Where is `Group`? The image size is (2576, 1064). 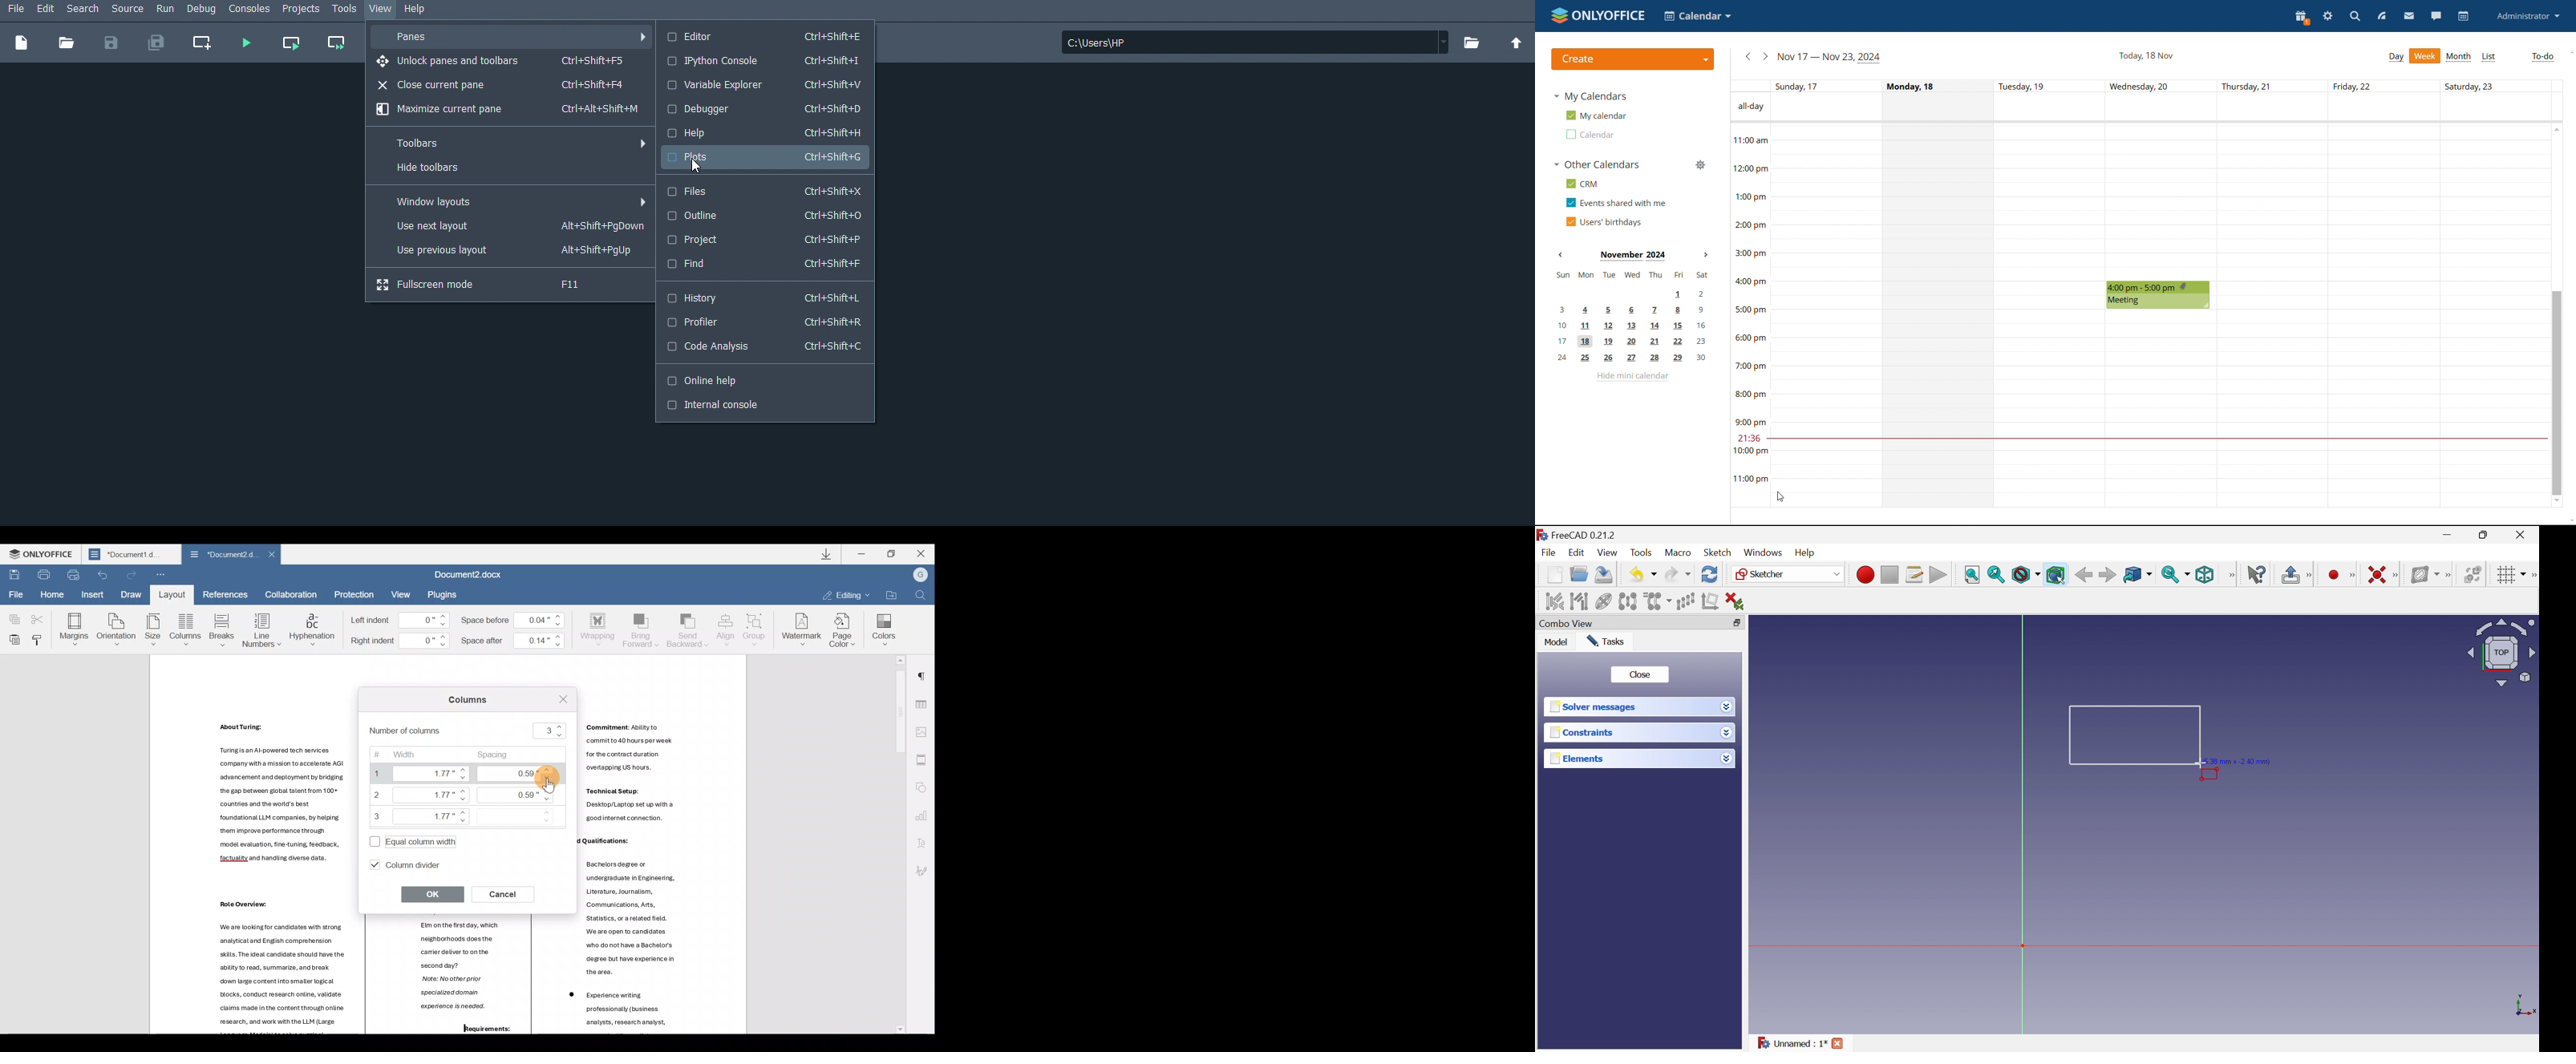 Group is located at coordinates (756, 627).